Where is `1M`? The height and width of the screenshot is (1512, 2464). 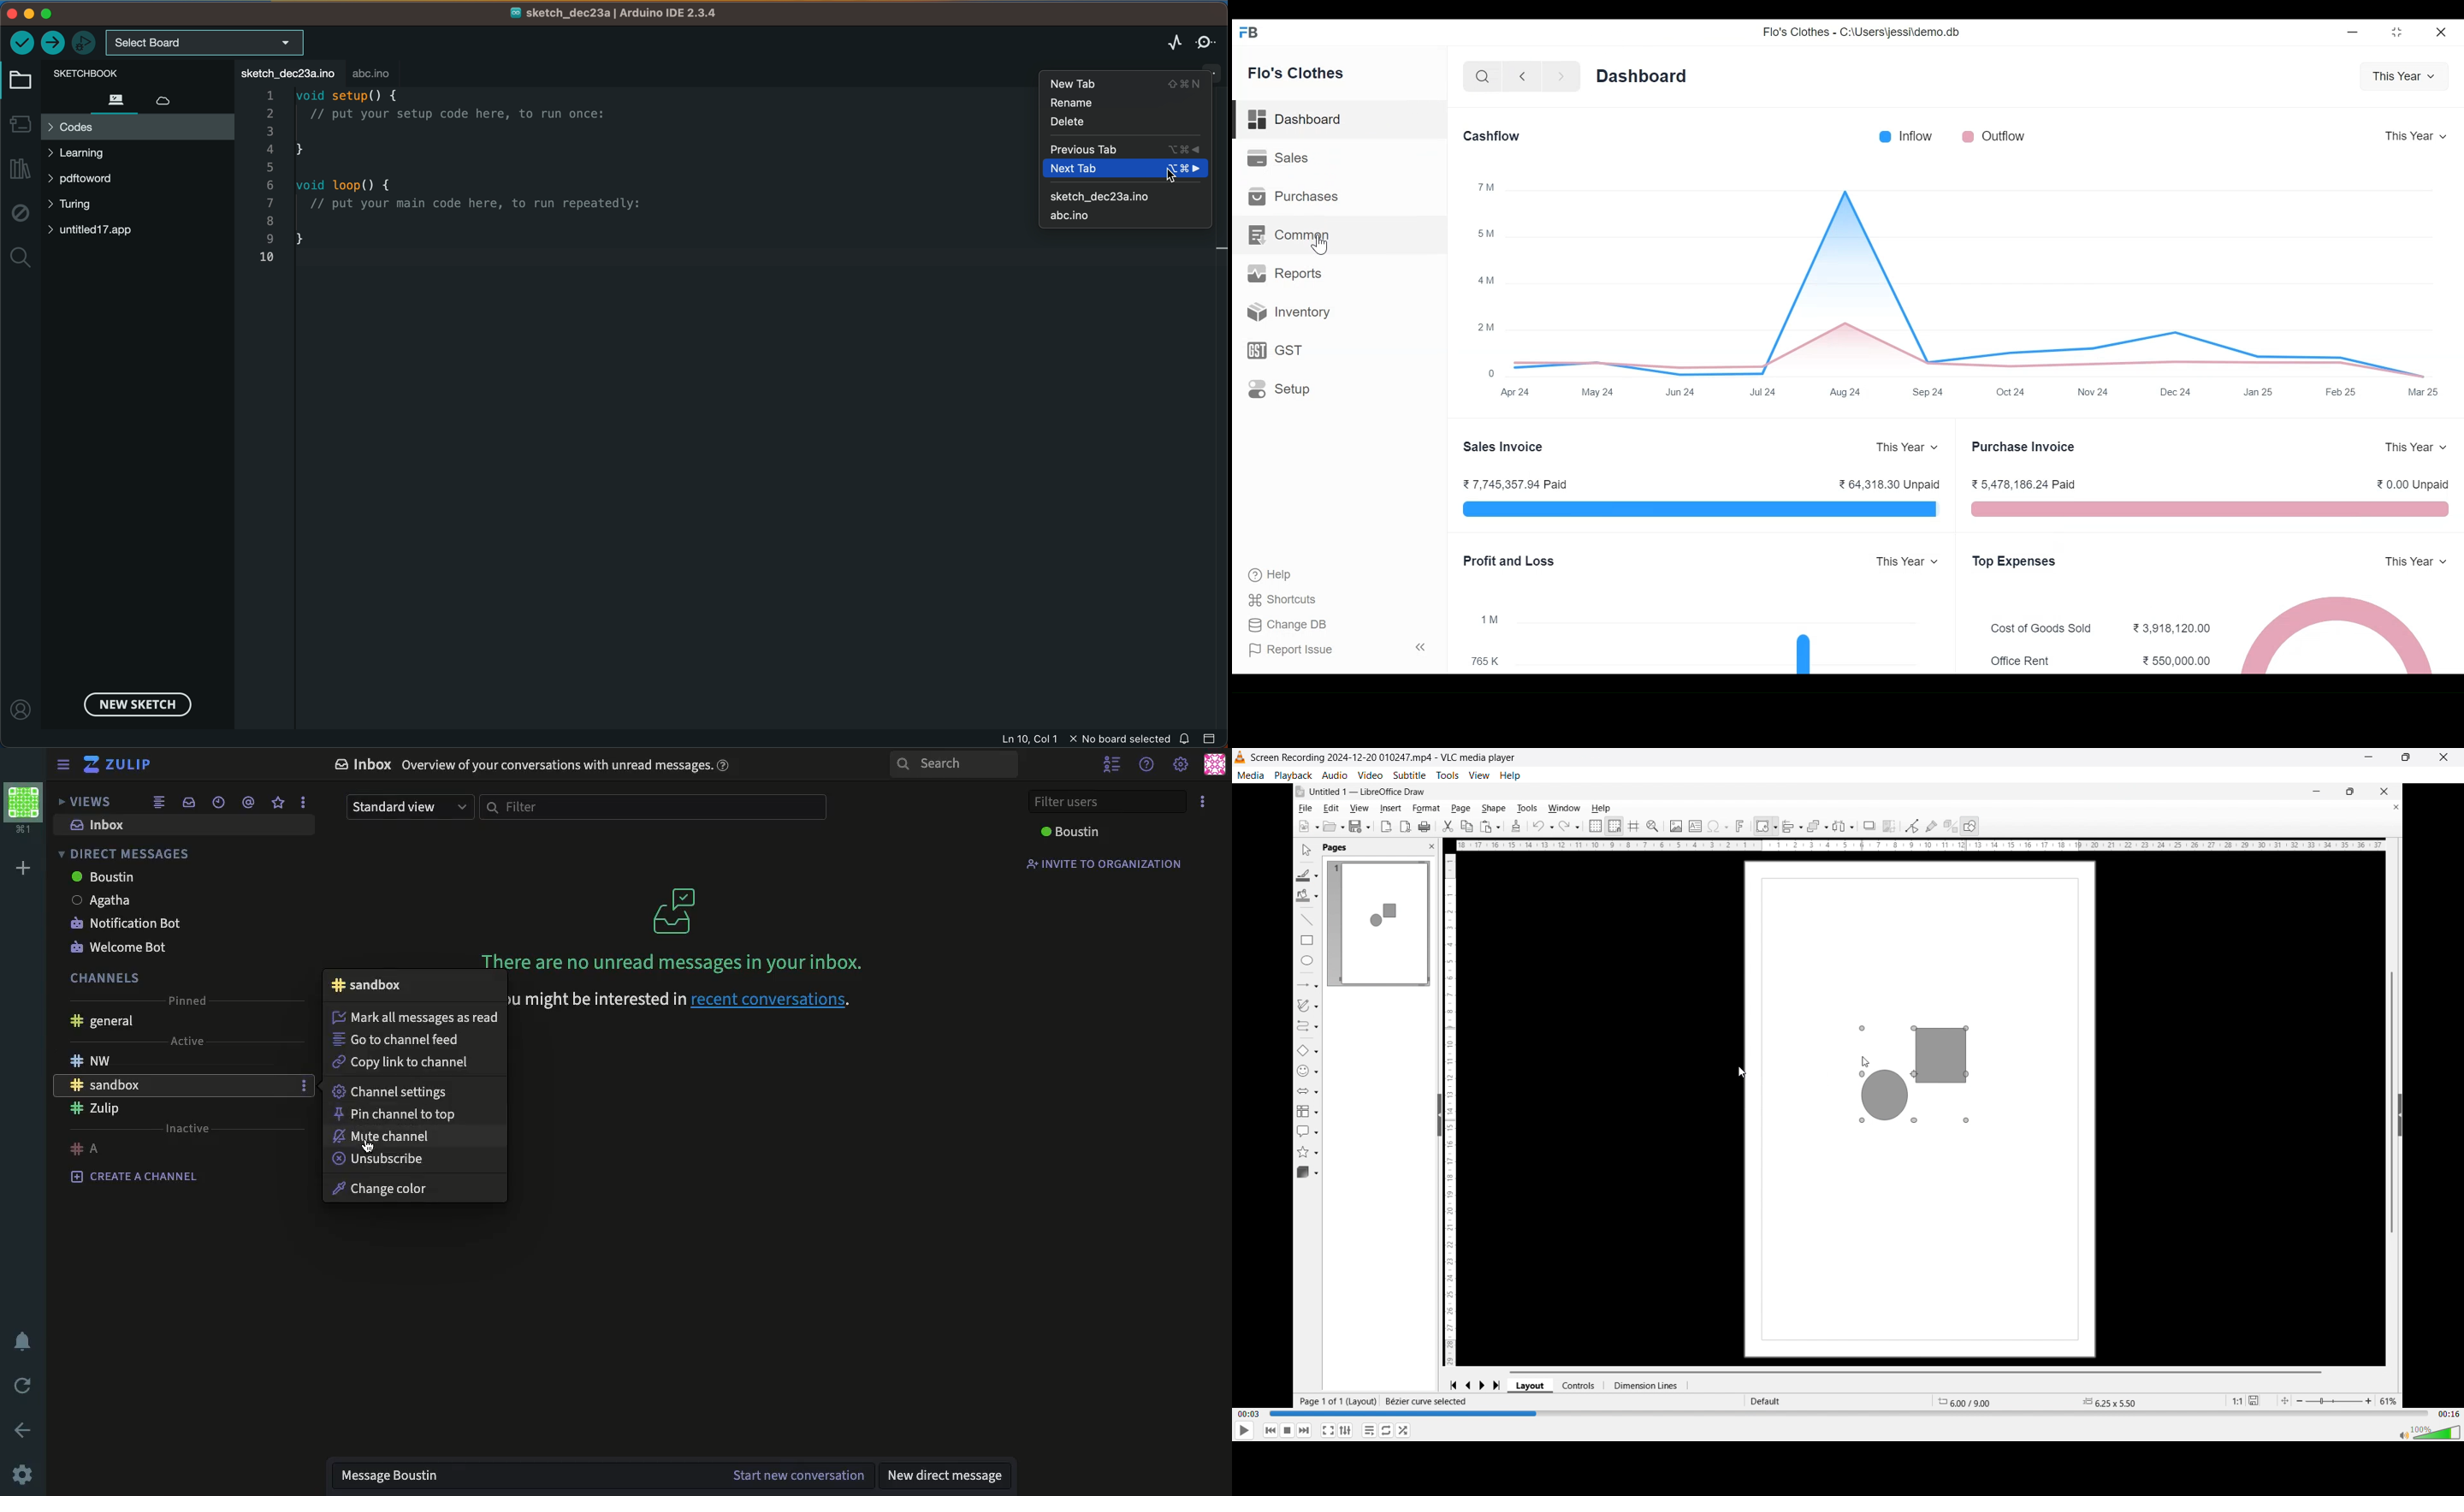 1M is located at coordinates (1490, 619).